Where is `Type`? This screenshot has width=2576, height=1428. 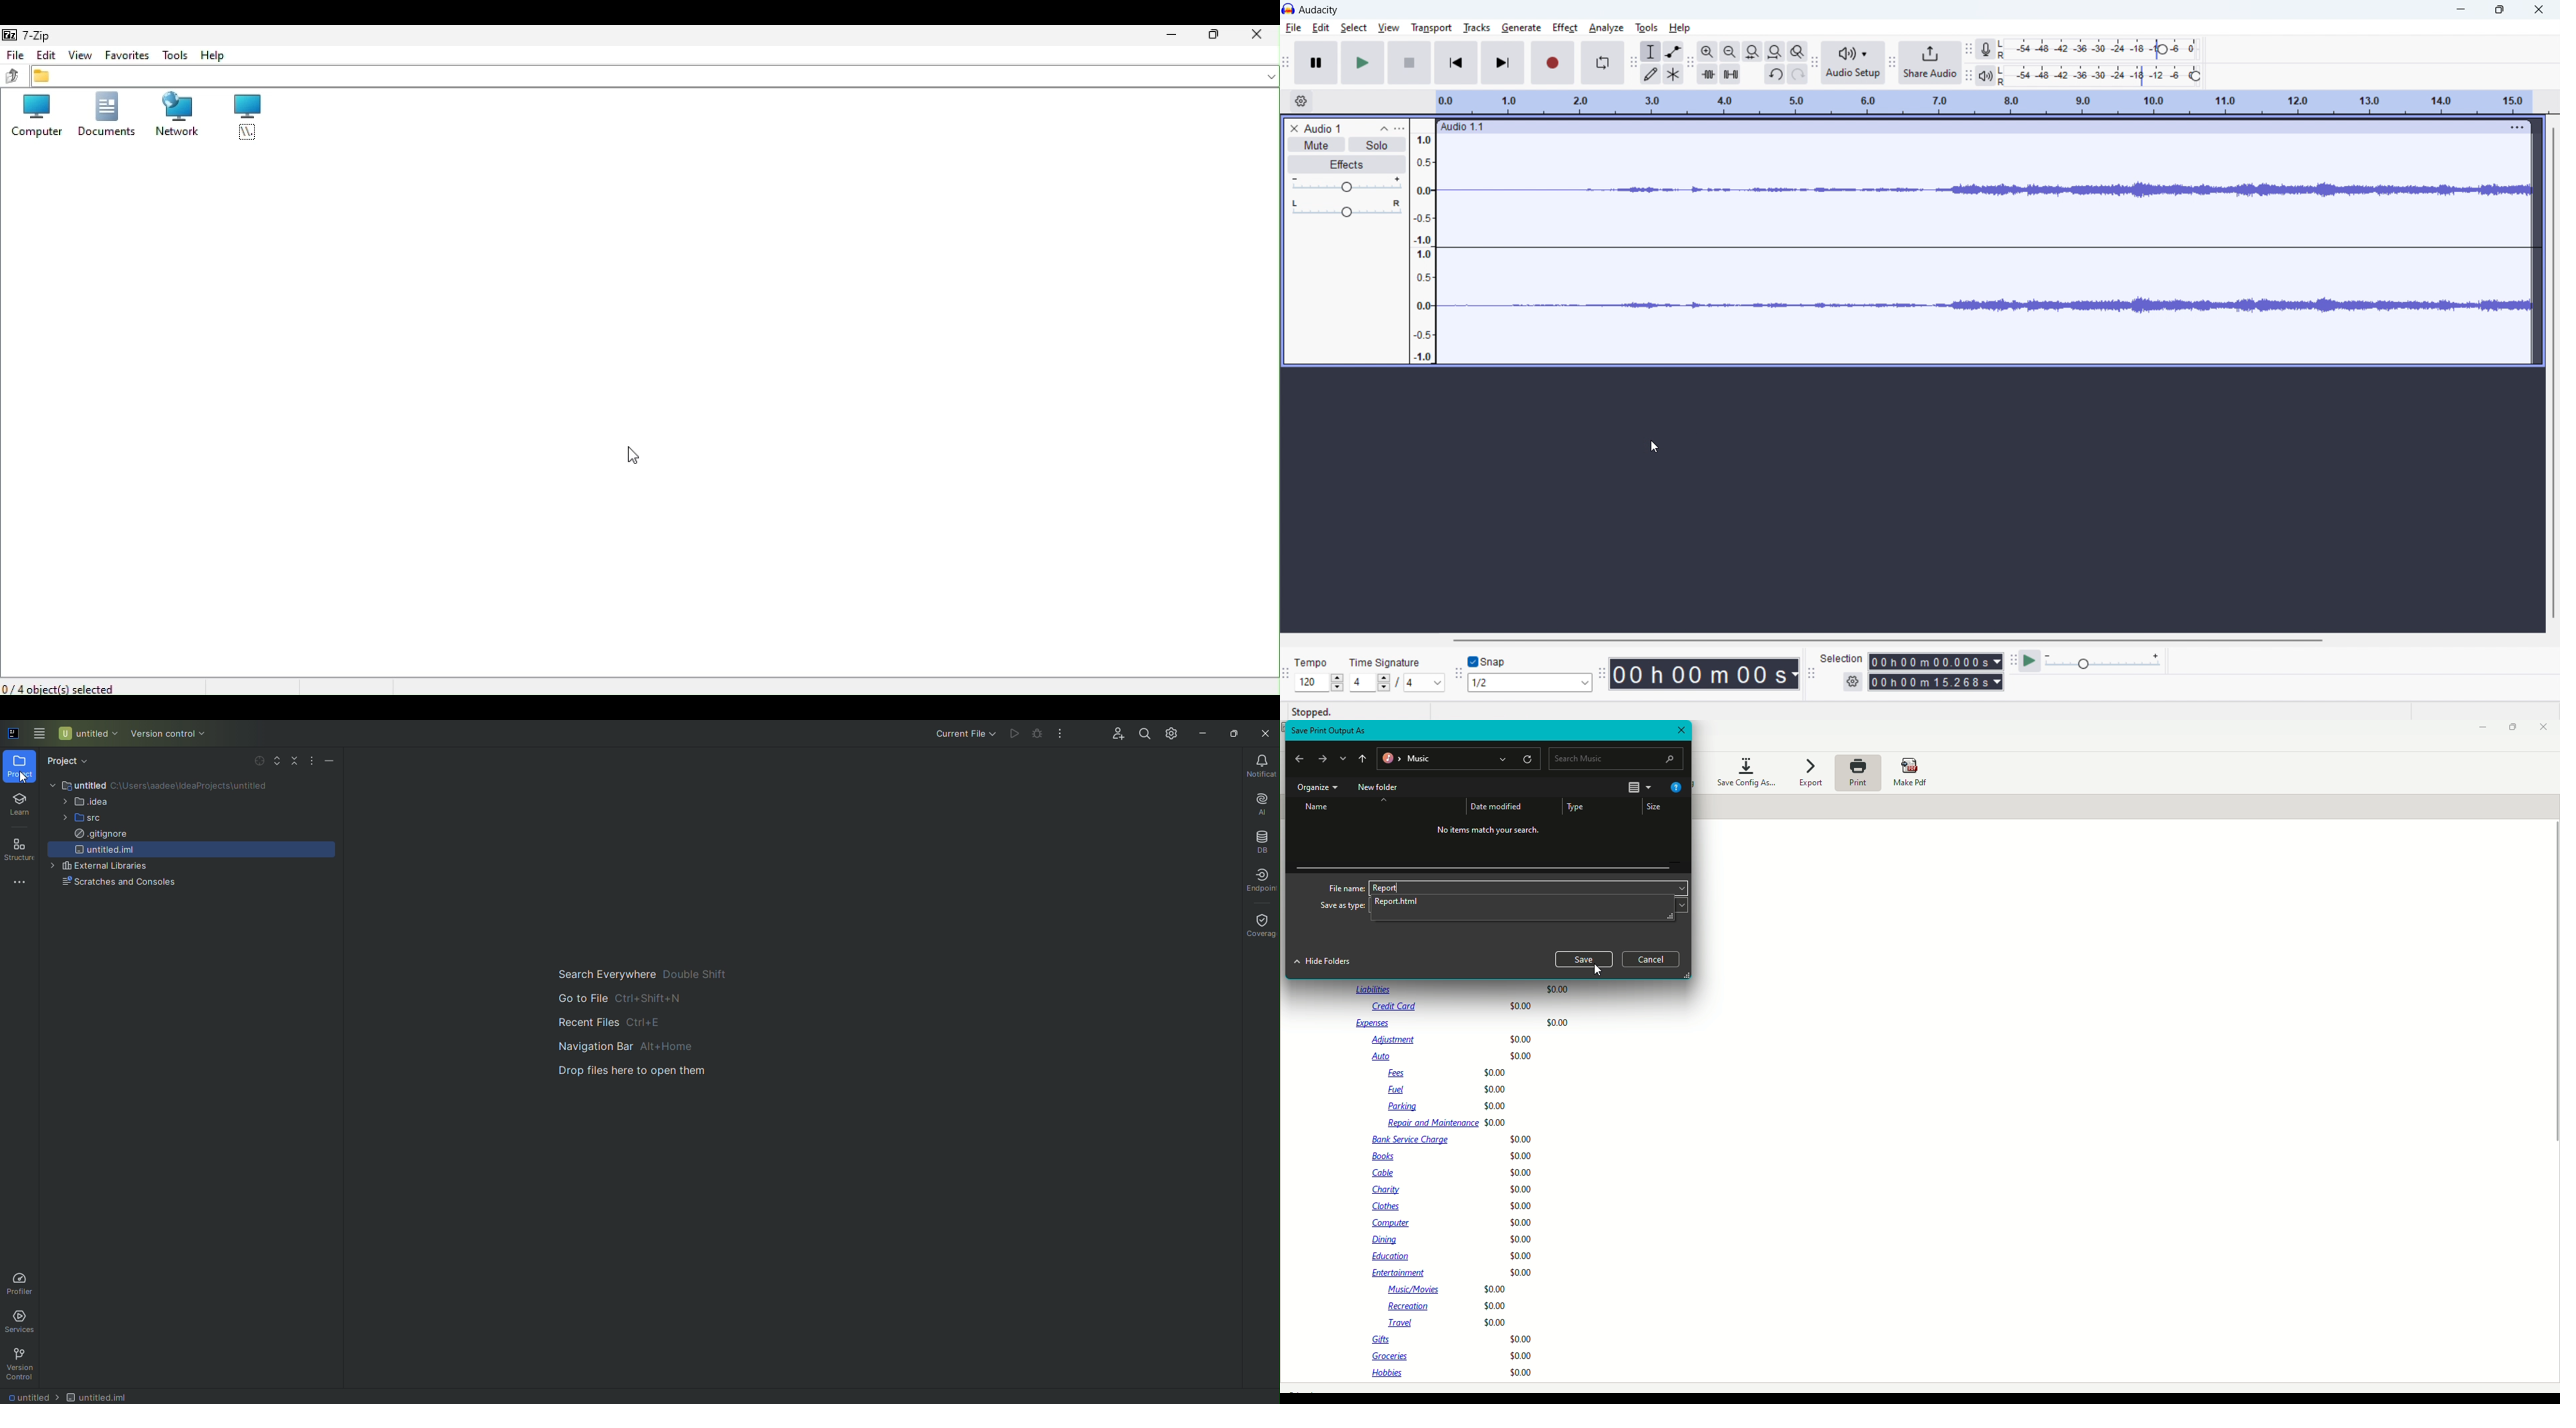
Type is located at coordinates (1576, 807).